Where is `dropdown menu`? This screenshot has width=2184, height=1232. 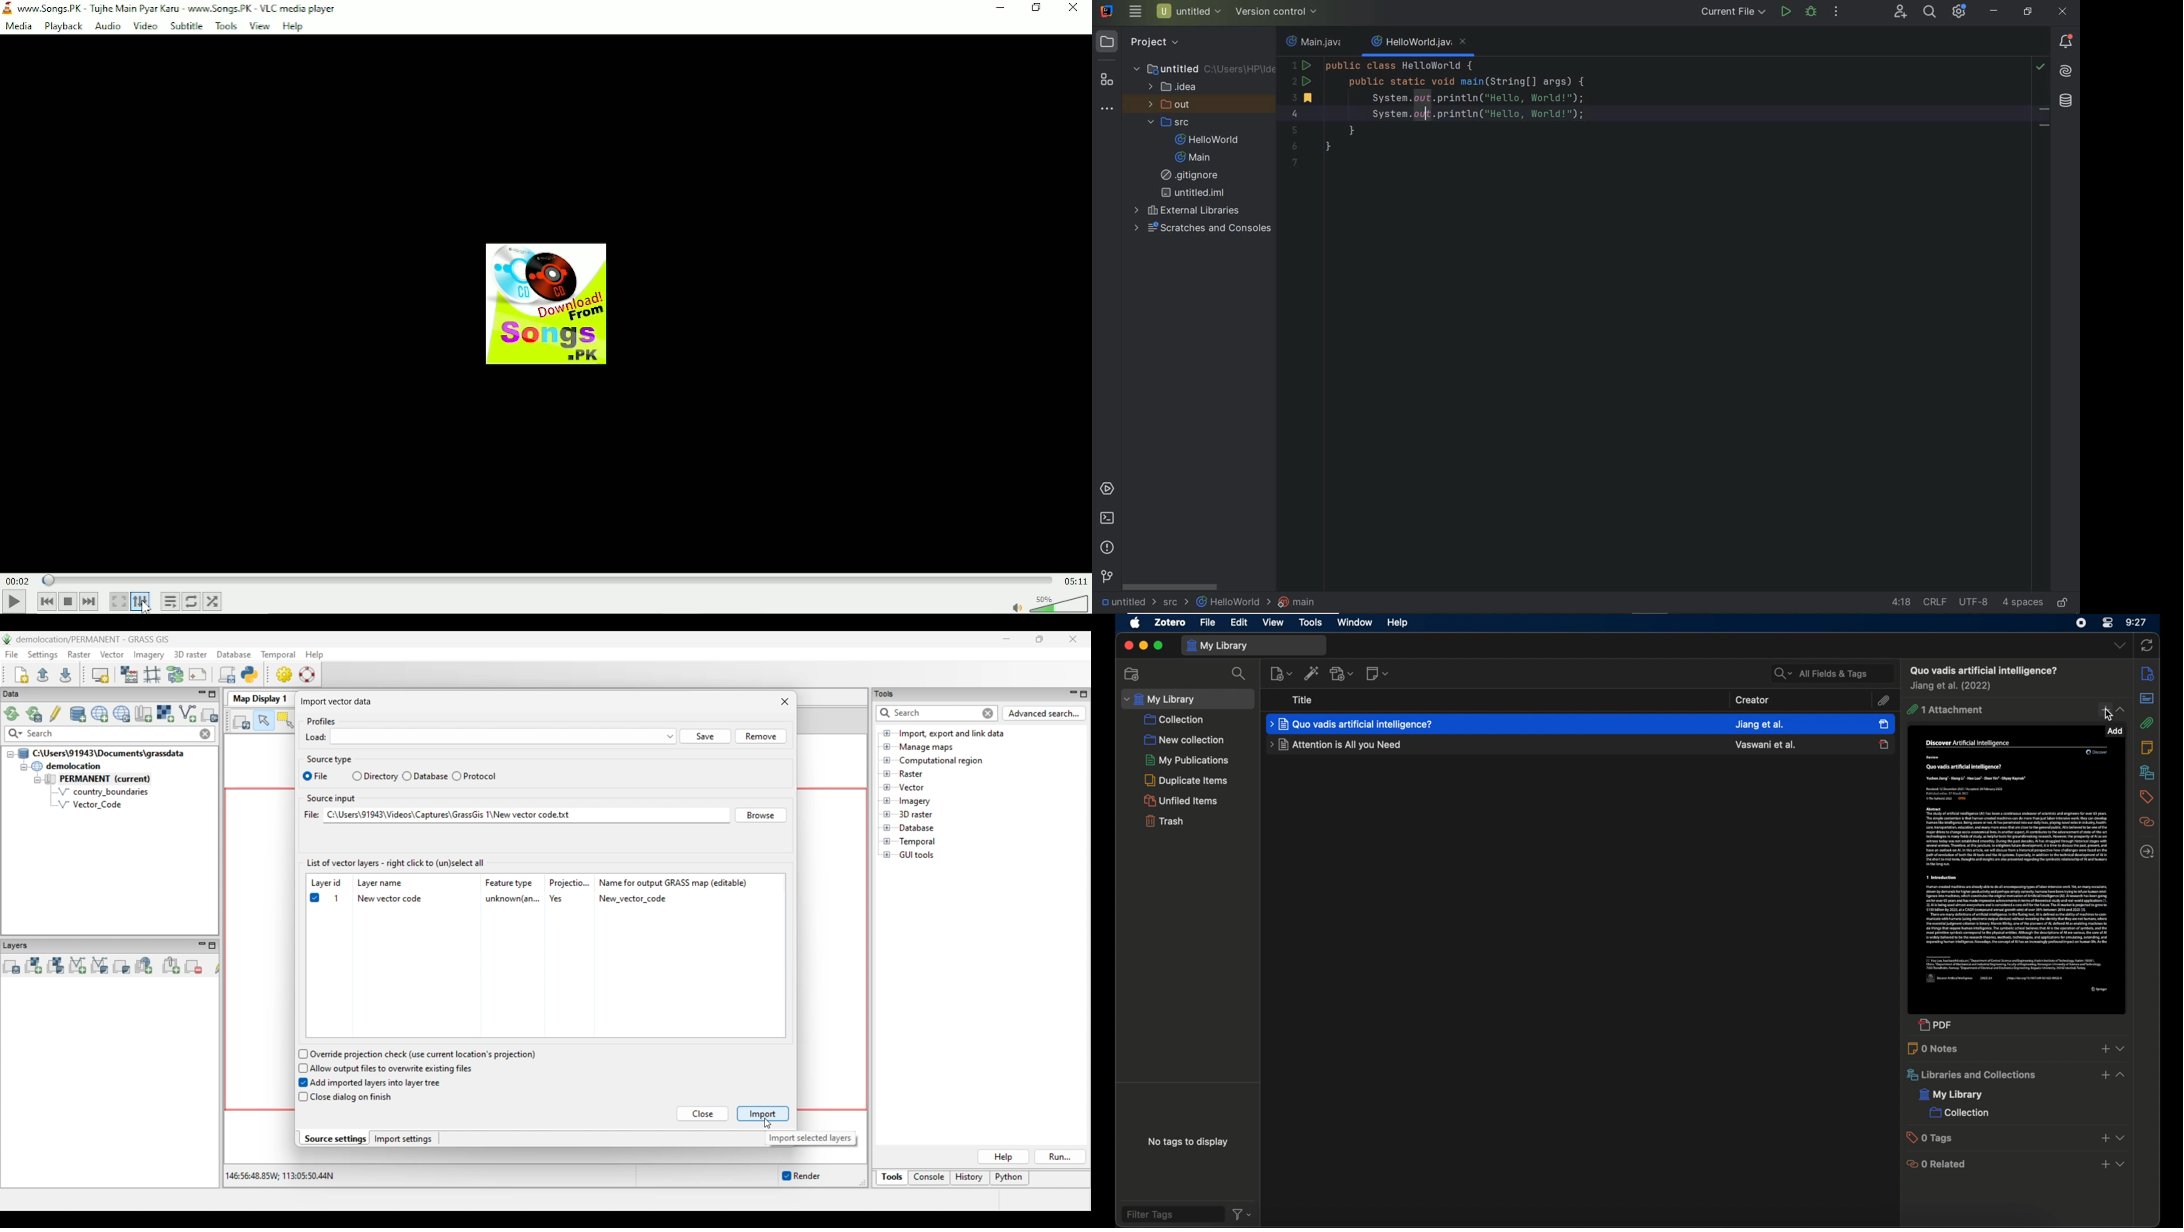
dropdown menu is located at coordinates (2123, 1165).